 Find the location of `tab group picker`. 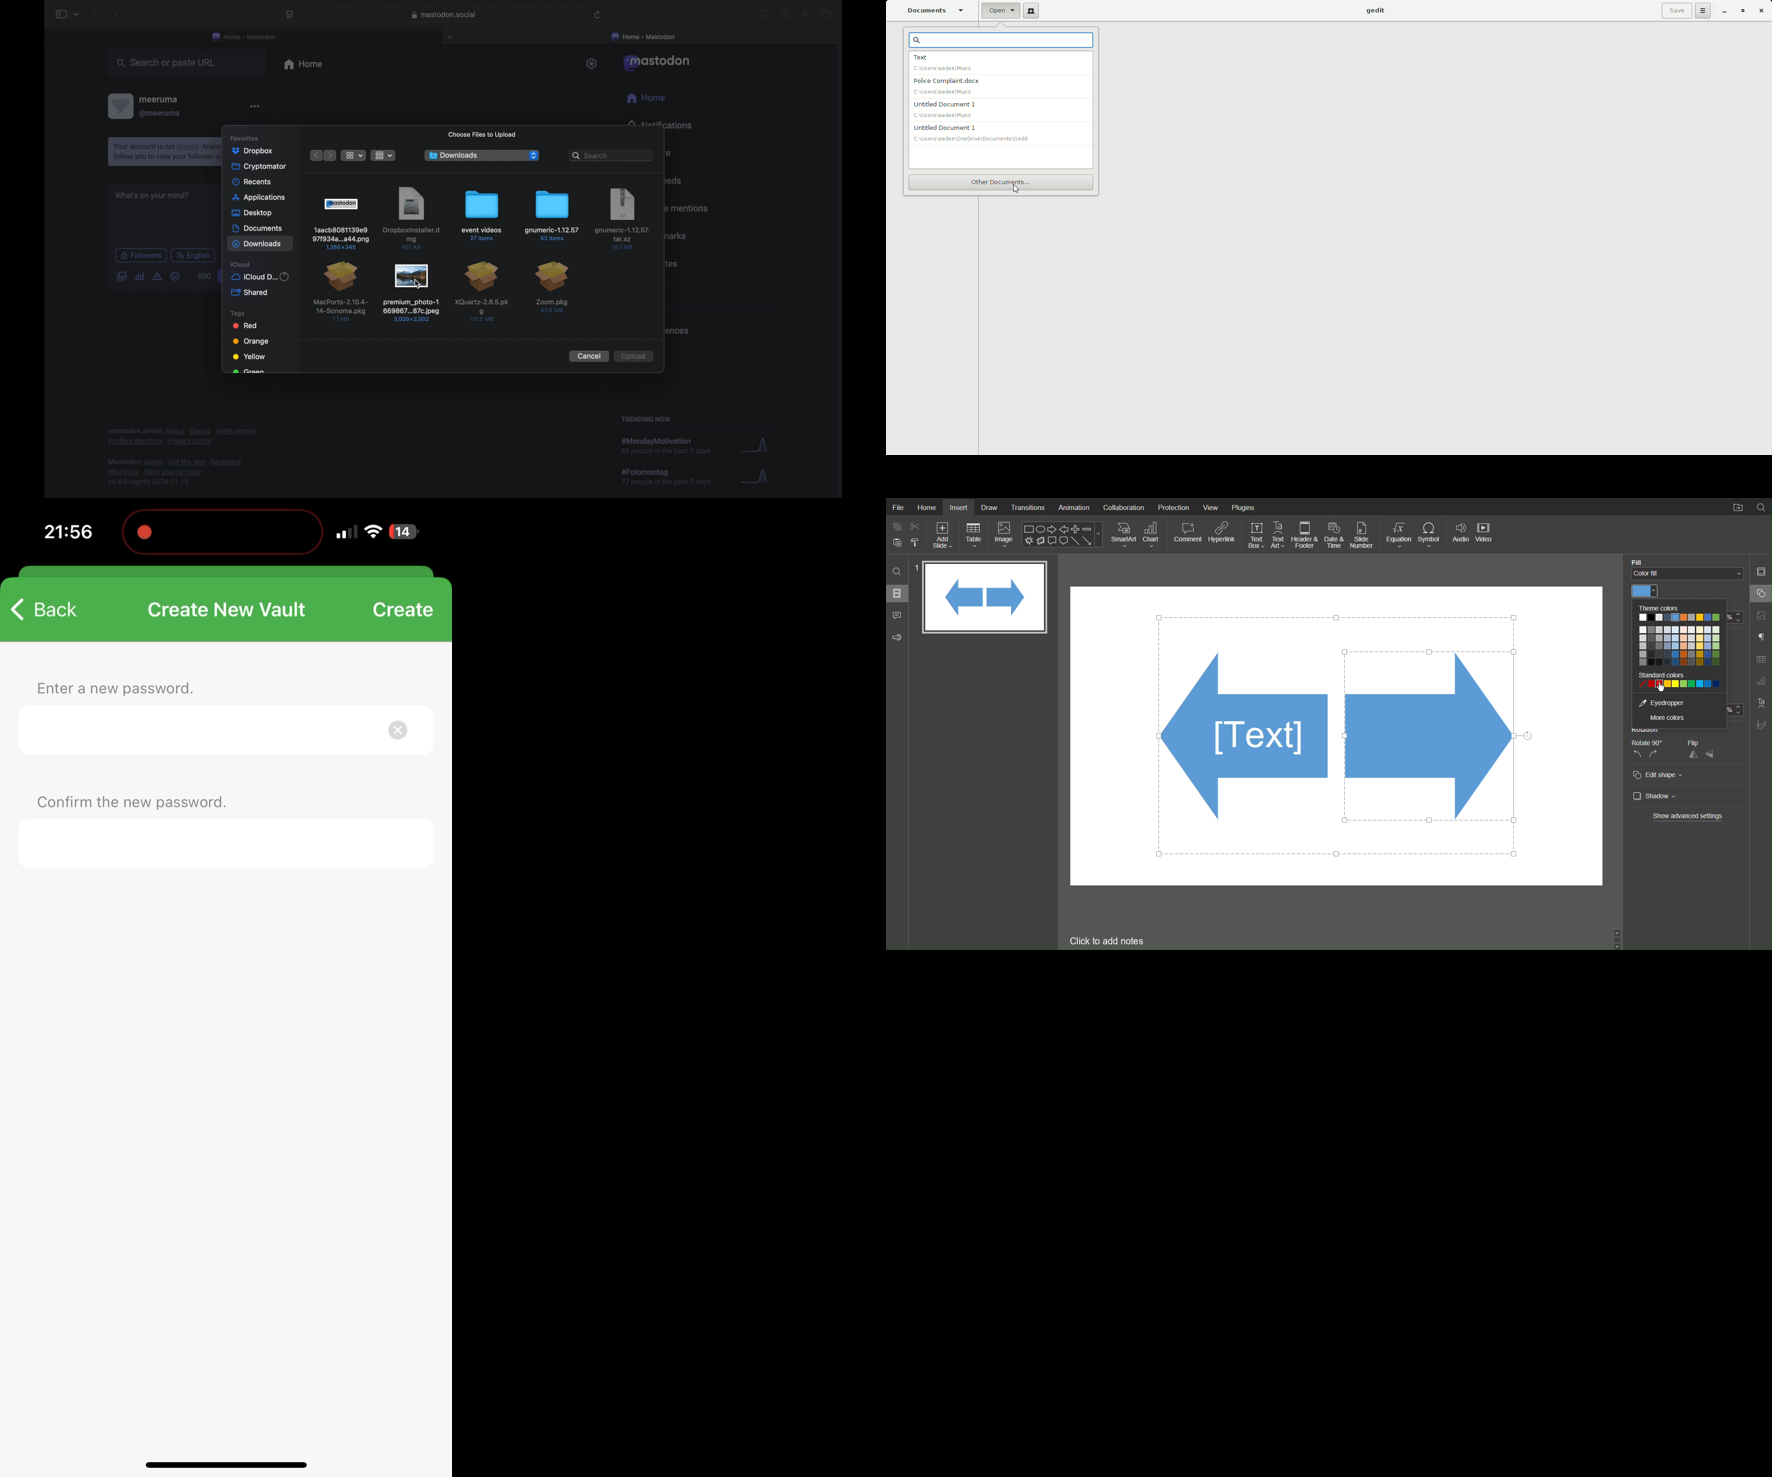

tab group picker is located at coordinates (78, 15).